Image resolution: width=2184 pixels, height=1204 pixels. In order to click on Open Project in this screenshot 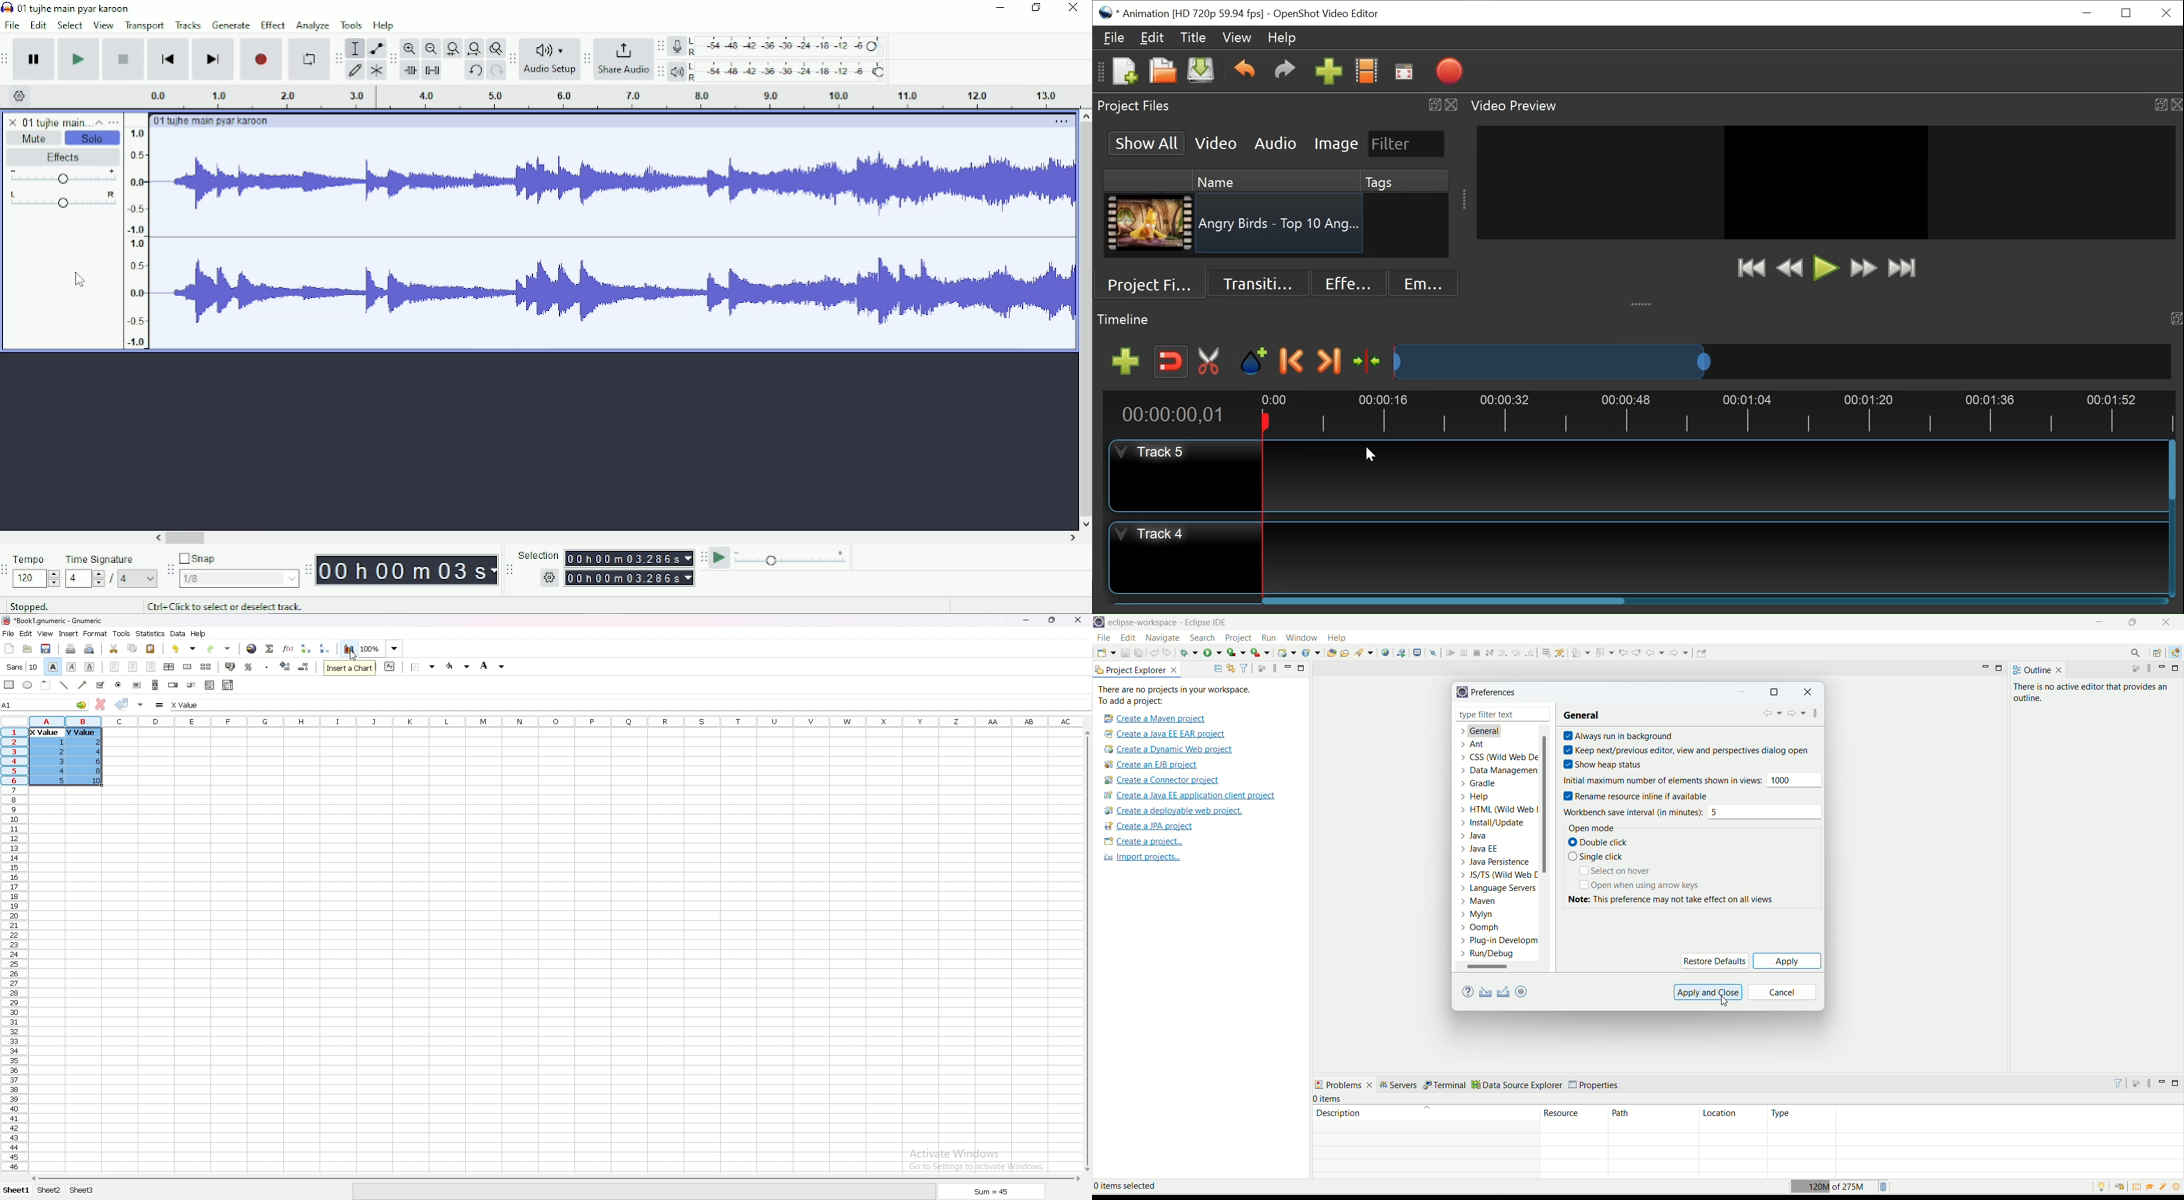, I will do `click(1163, 72)`.